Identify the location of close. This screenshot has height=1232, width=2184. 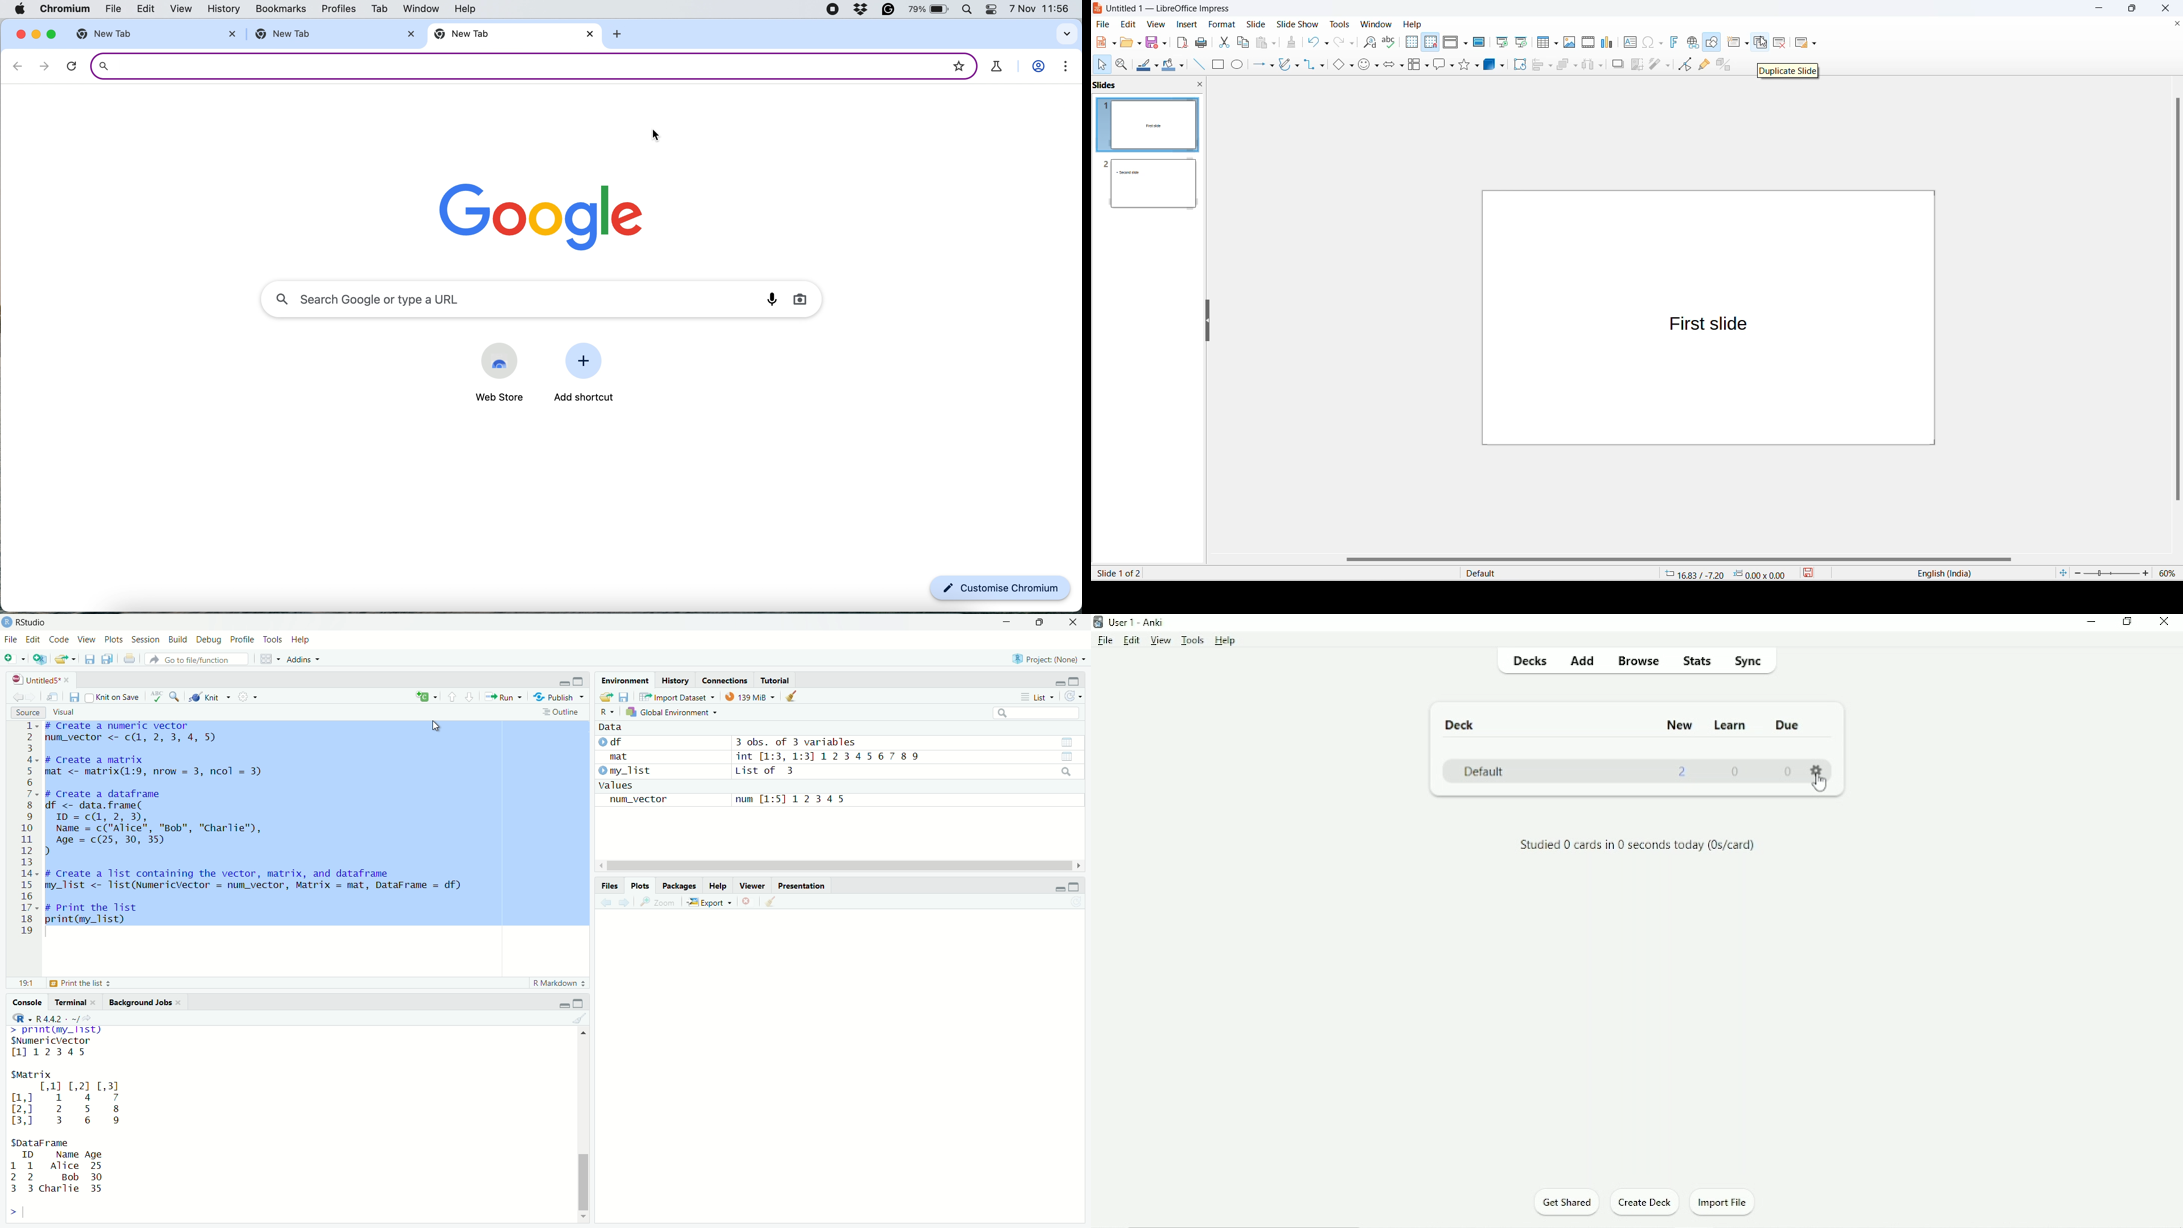
(410, 33).